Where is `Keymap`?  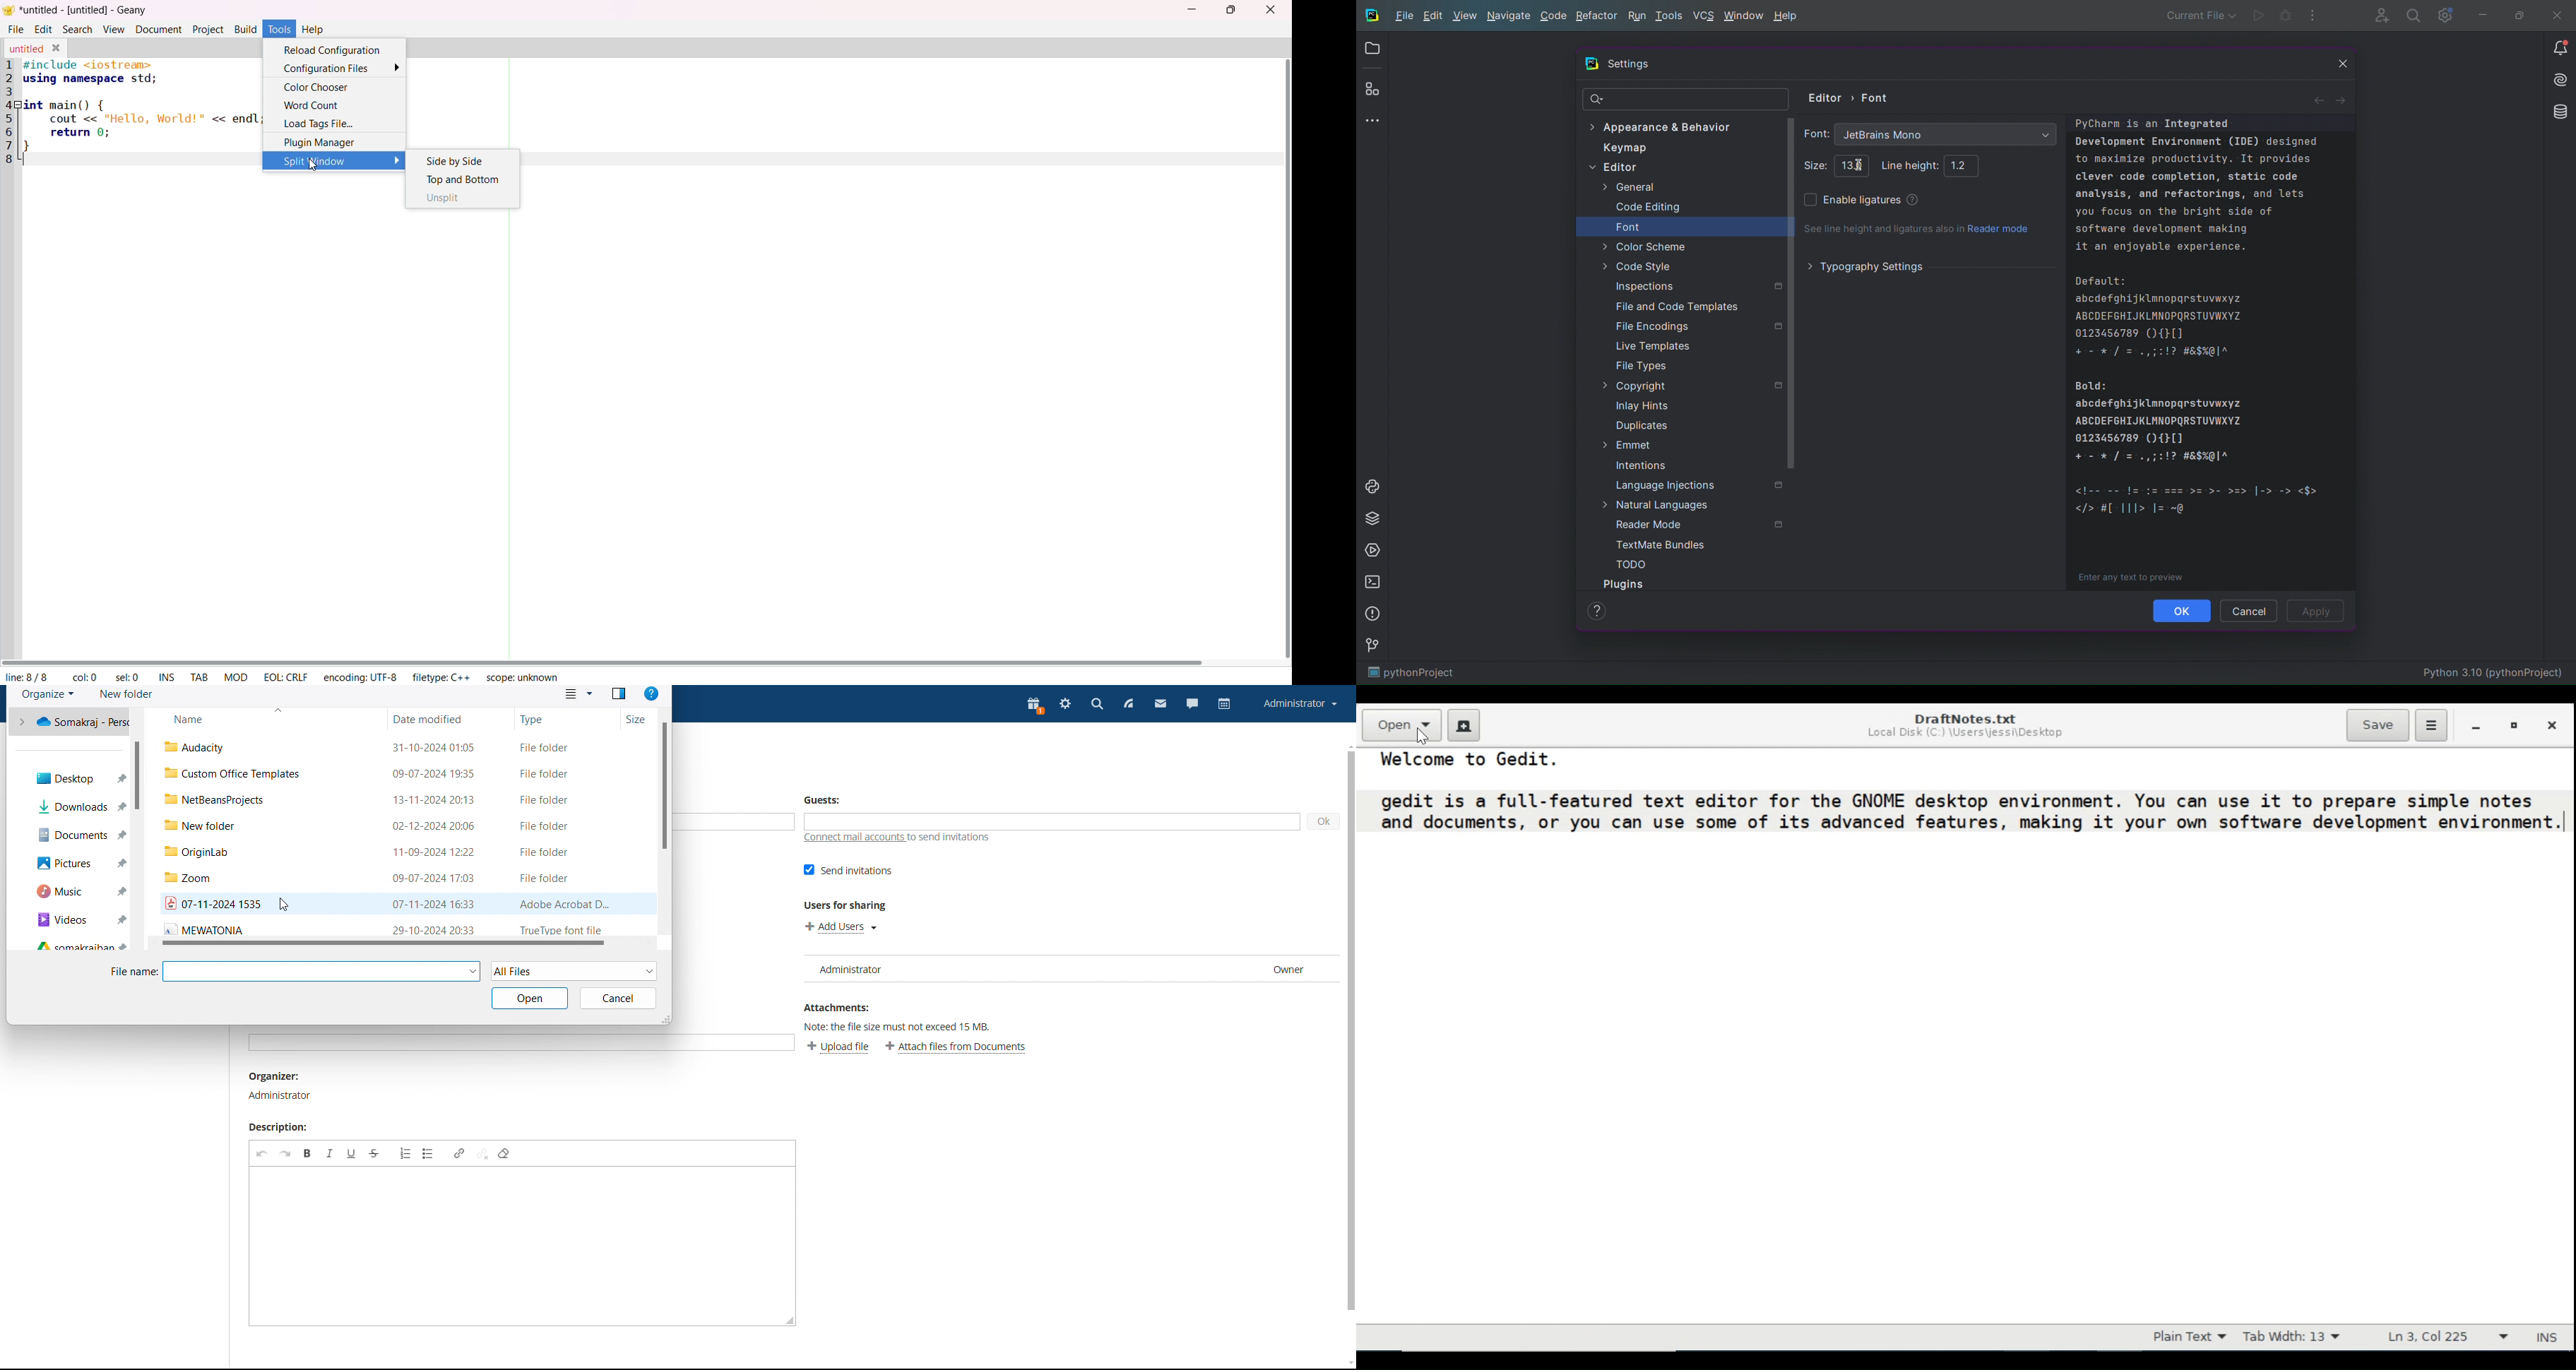
Keymap is located at coordinates (1625, 148).